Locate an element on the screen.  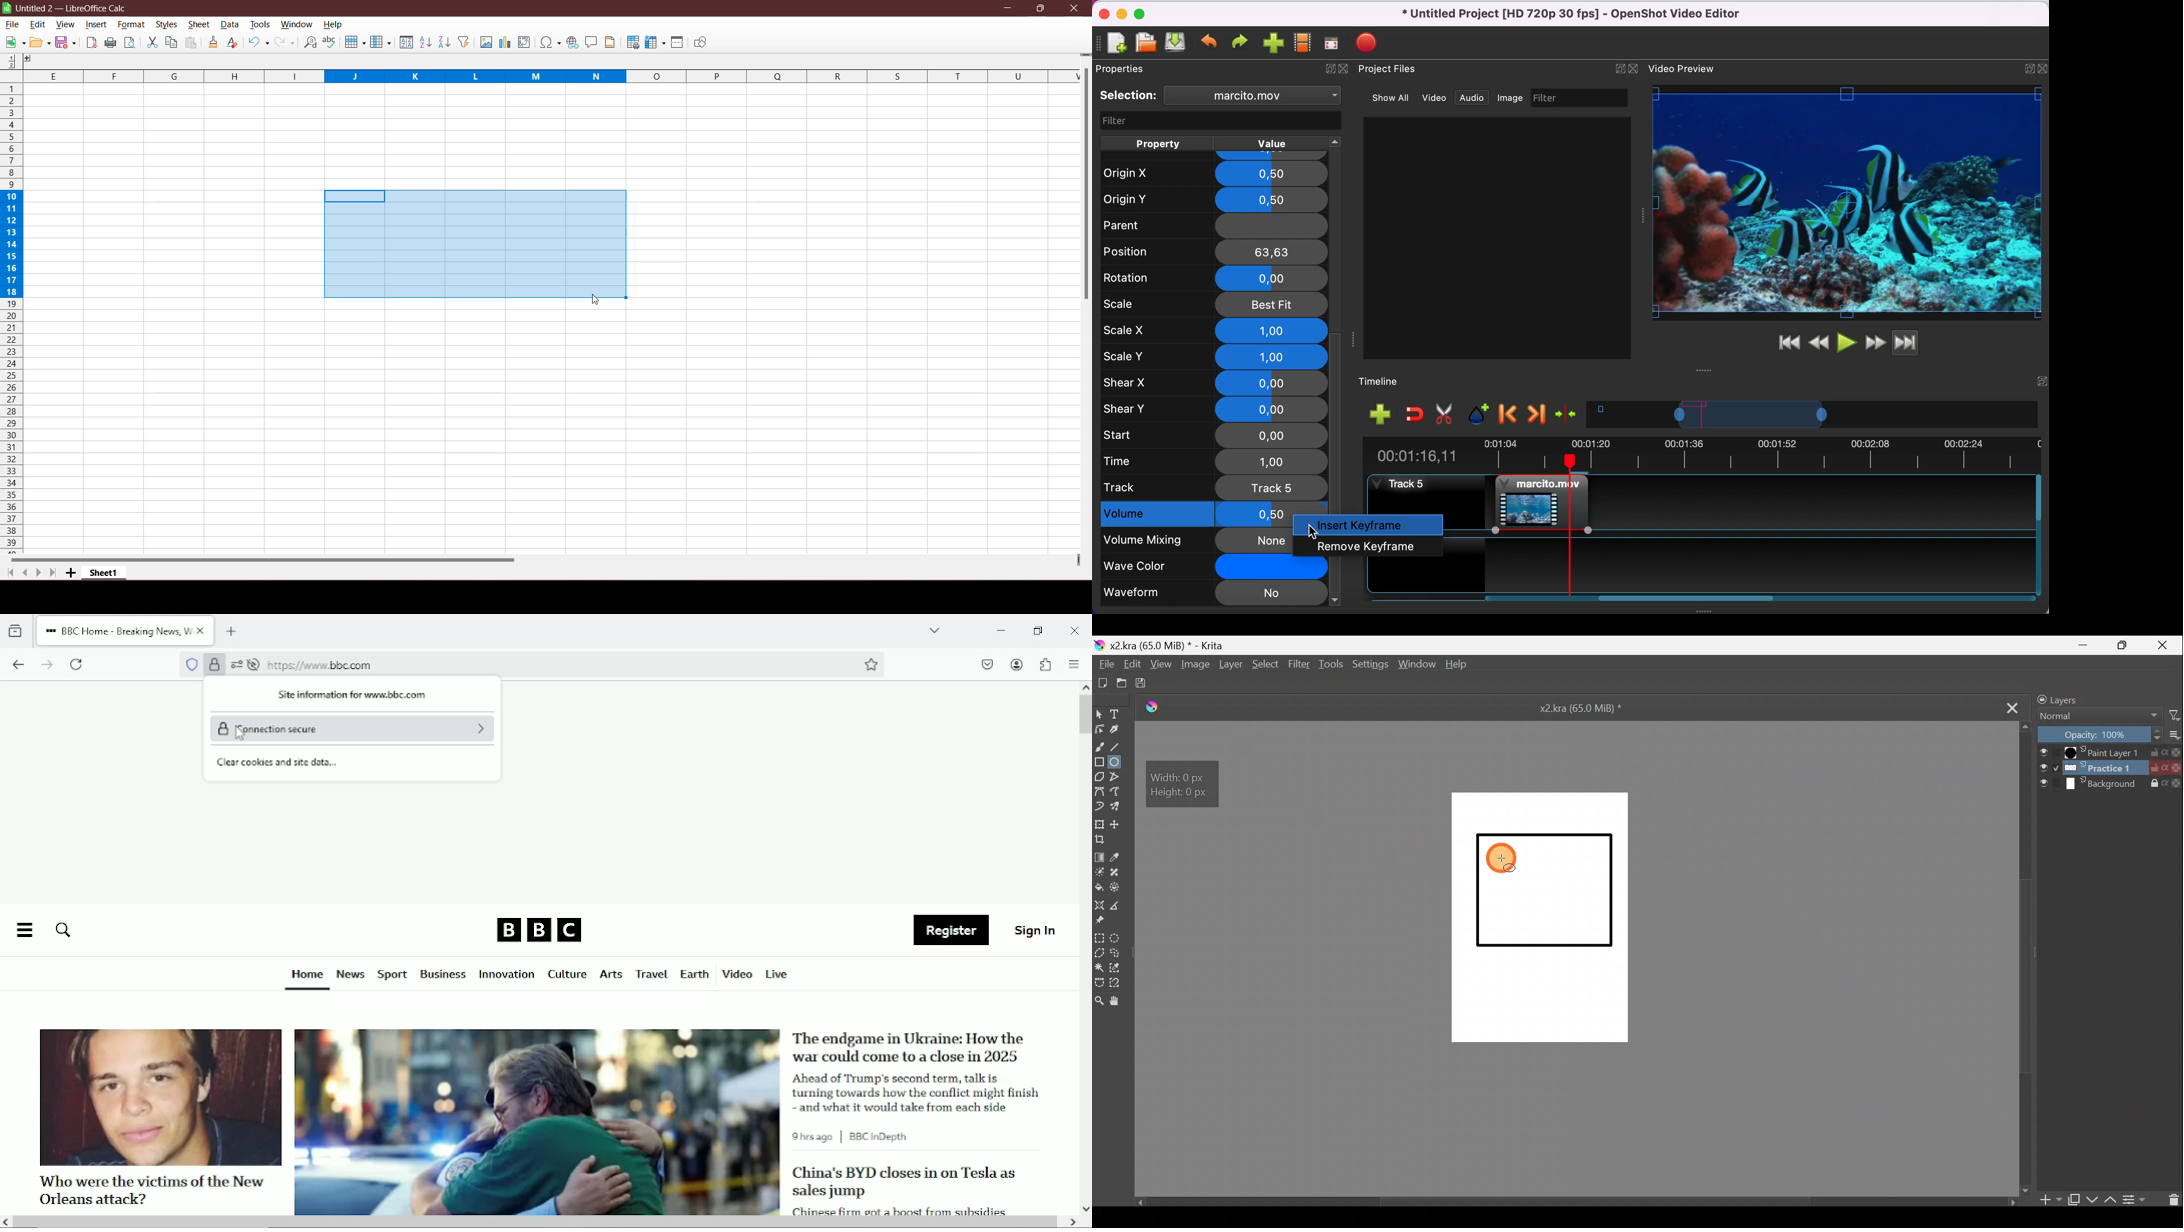
Crop image to an area is located at coordinates (1105, 841).